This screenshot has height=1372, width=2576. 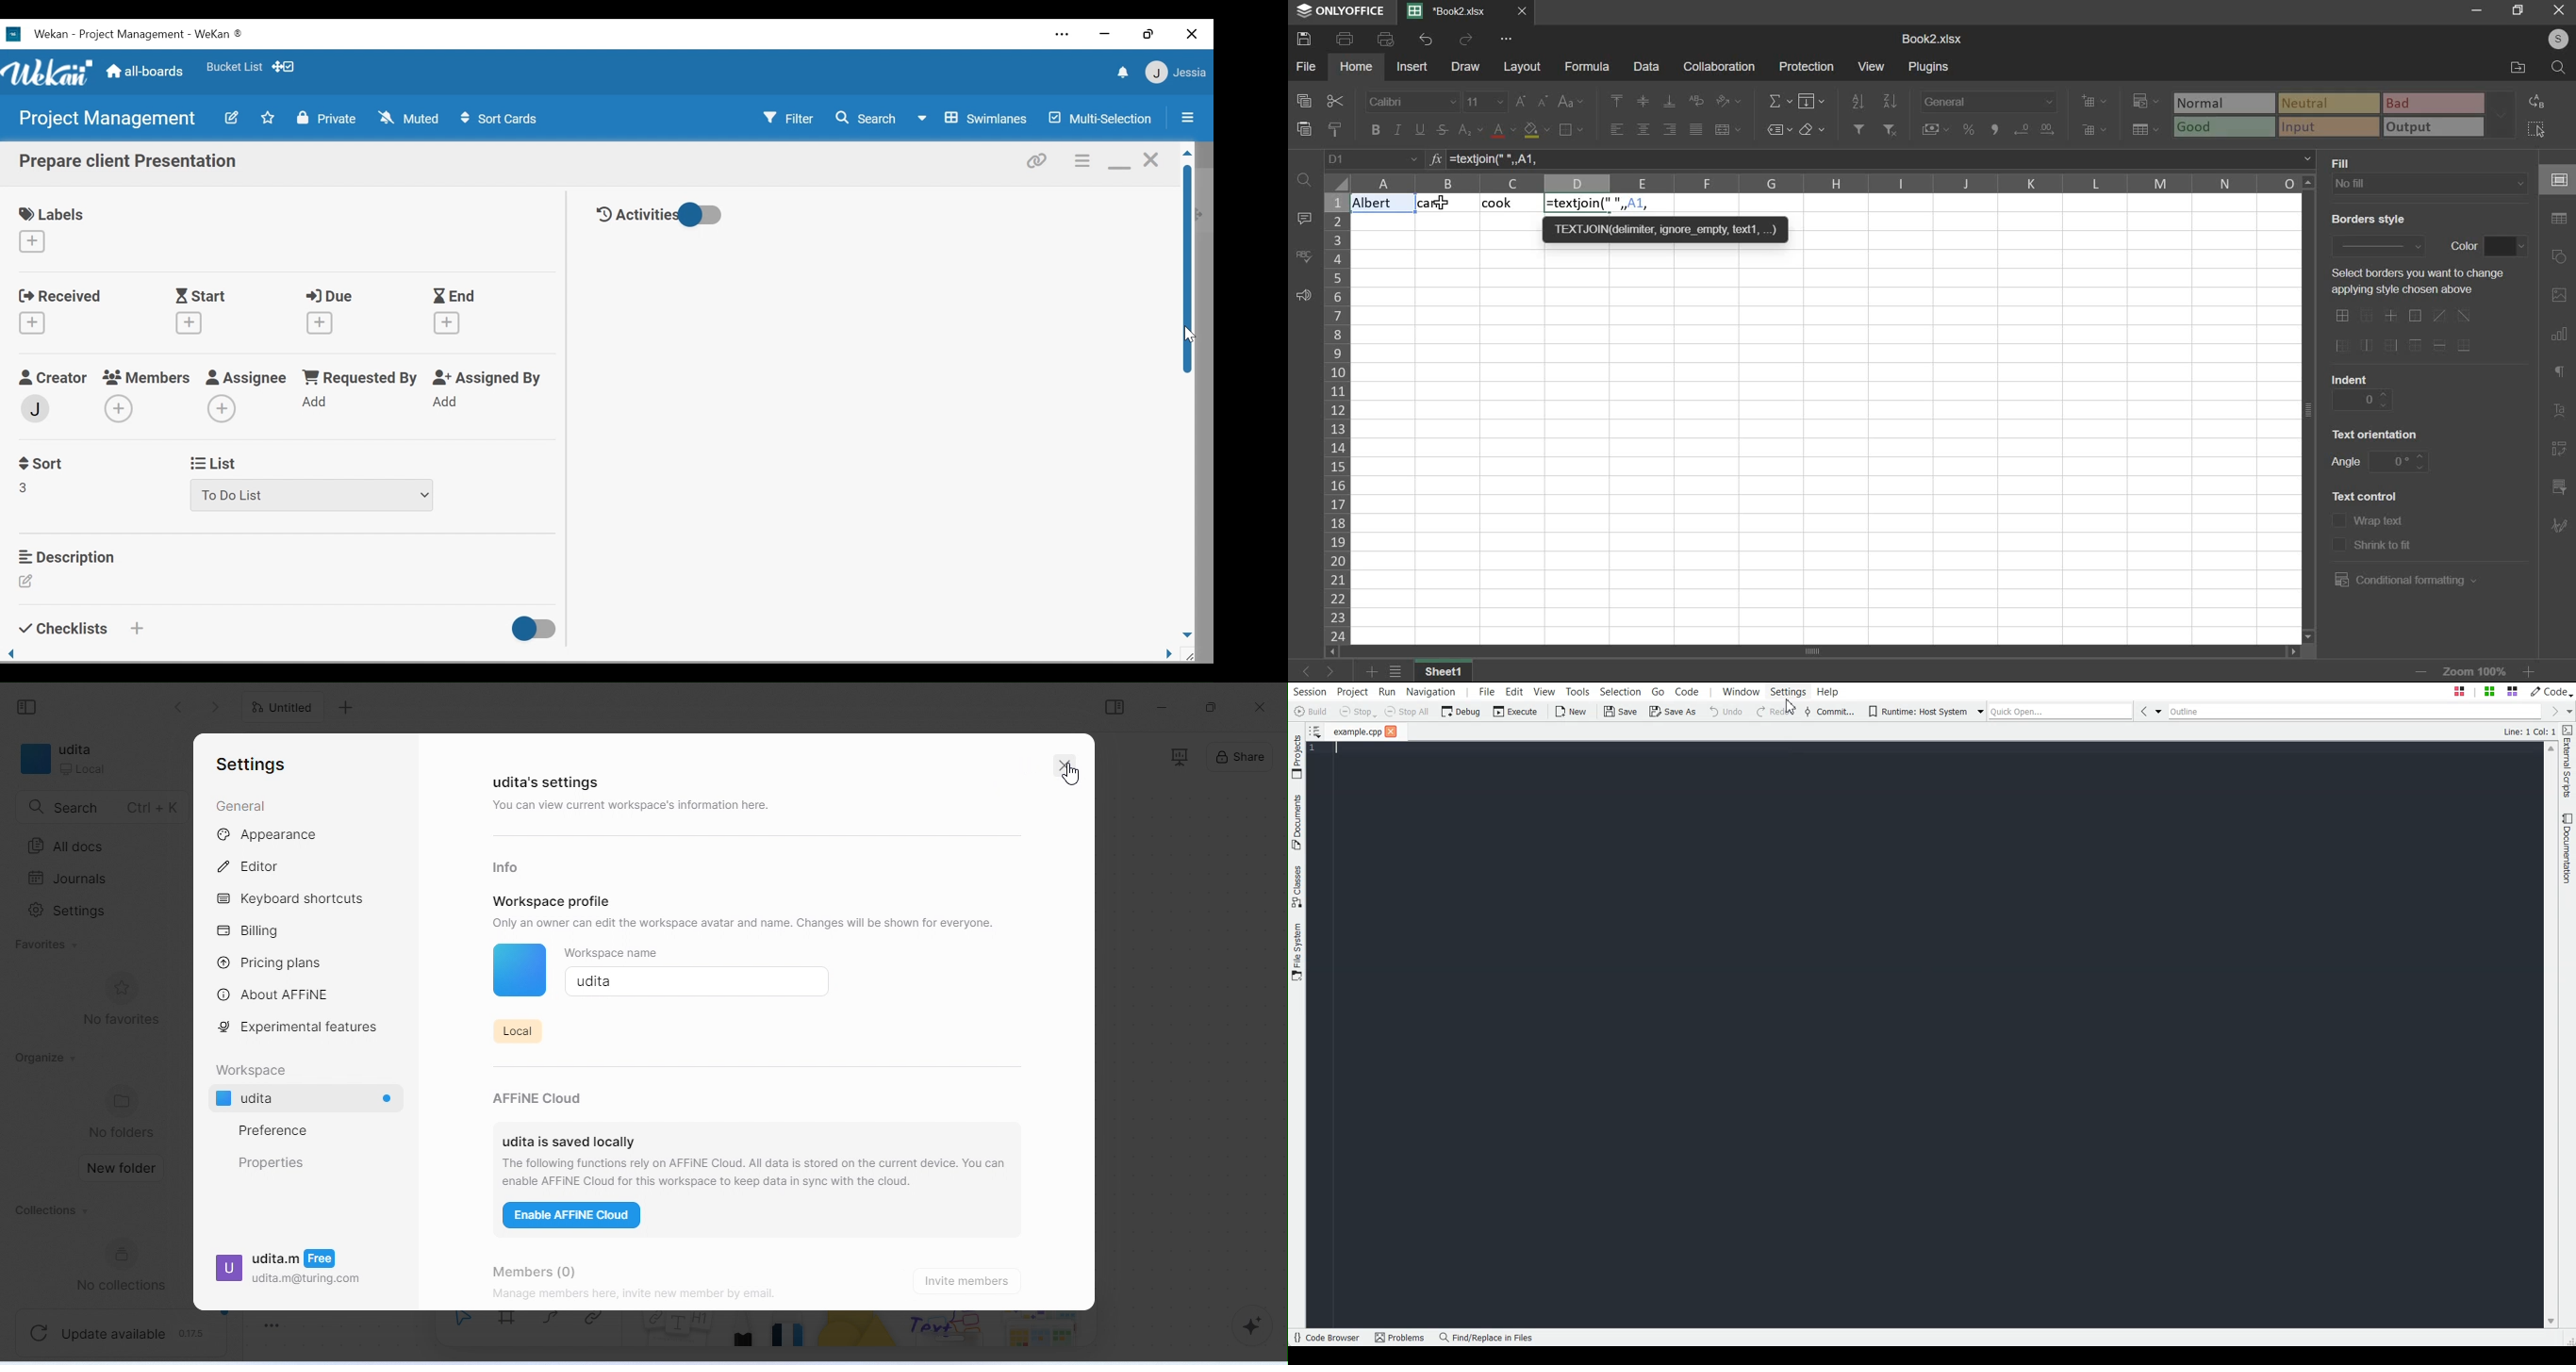 I want to click on Save As, so click(x=1671, y=711).